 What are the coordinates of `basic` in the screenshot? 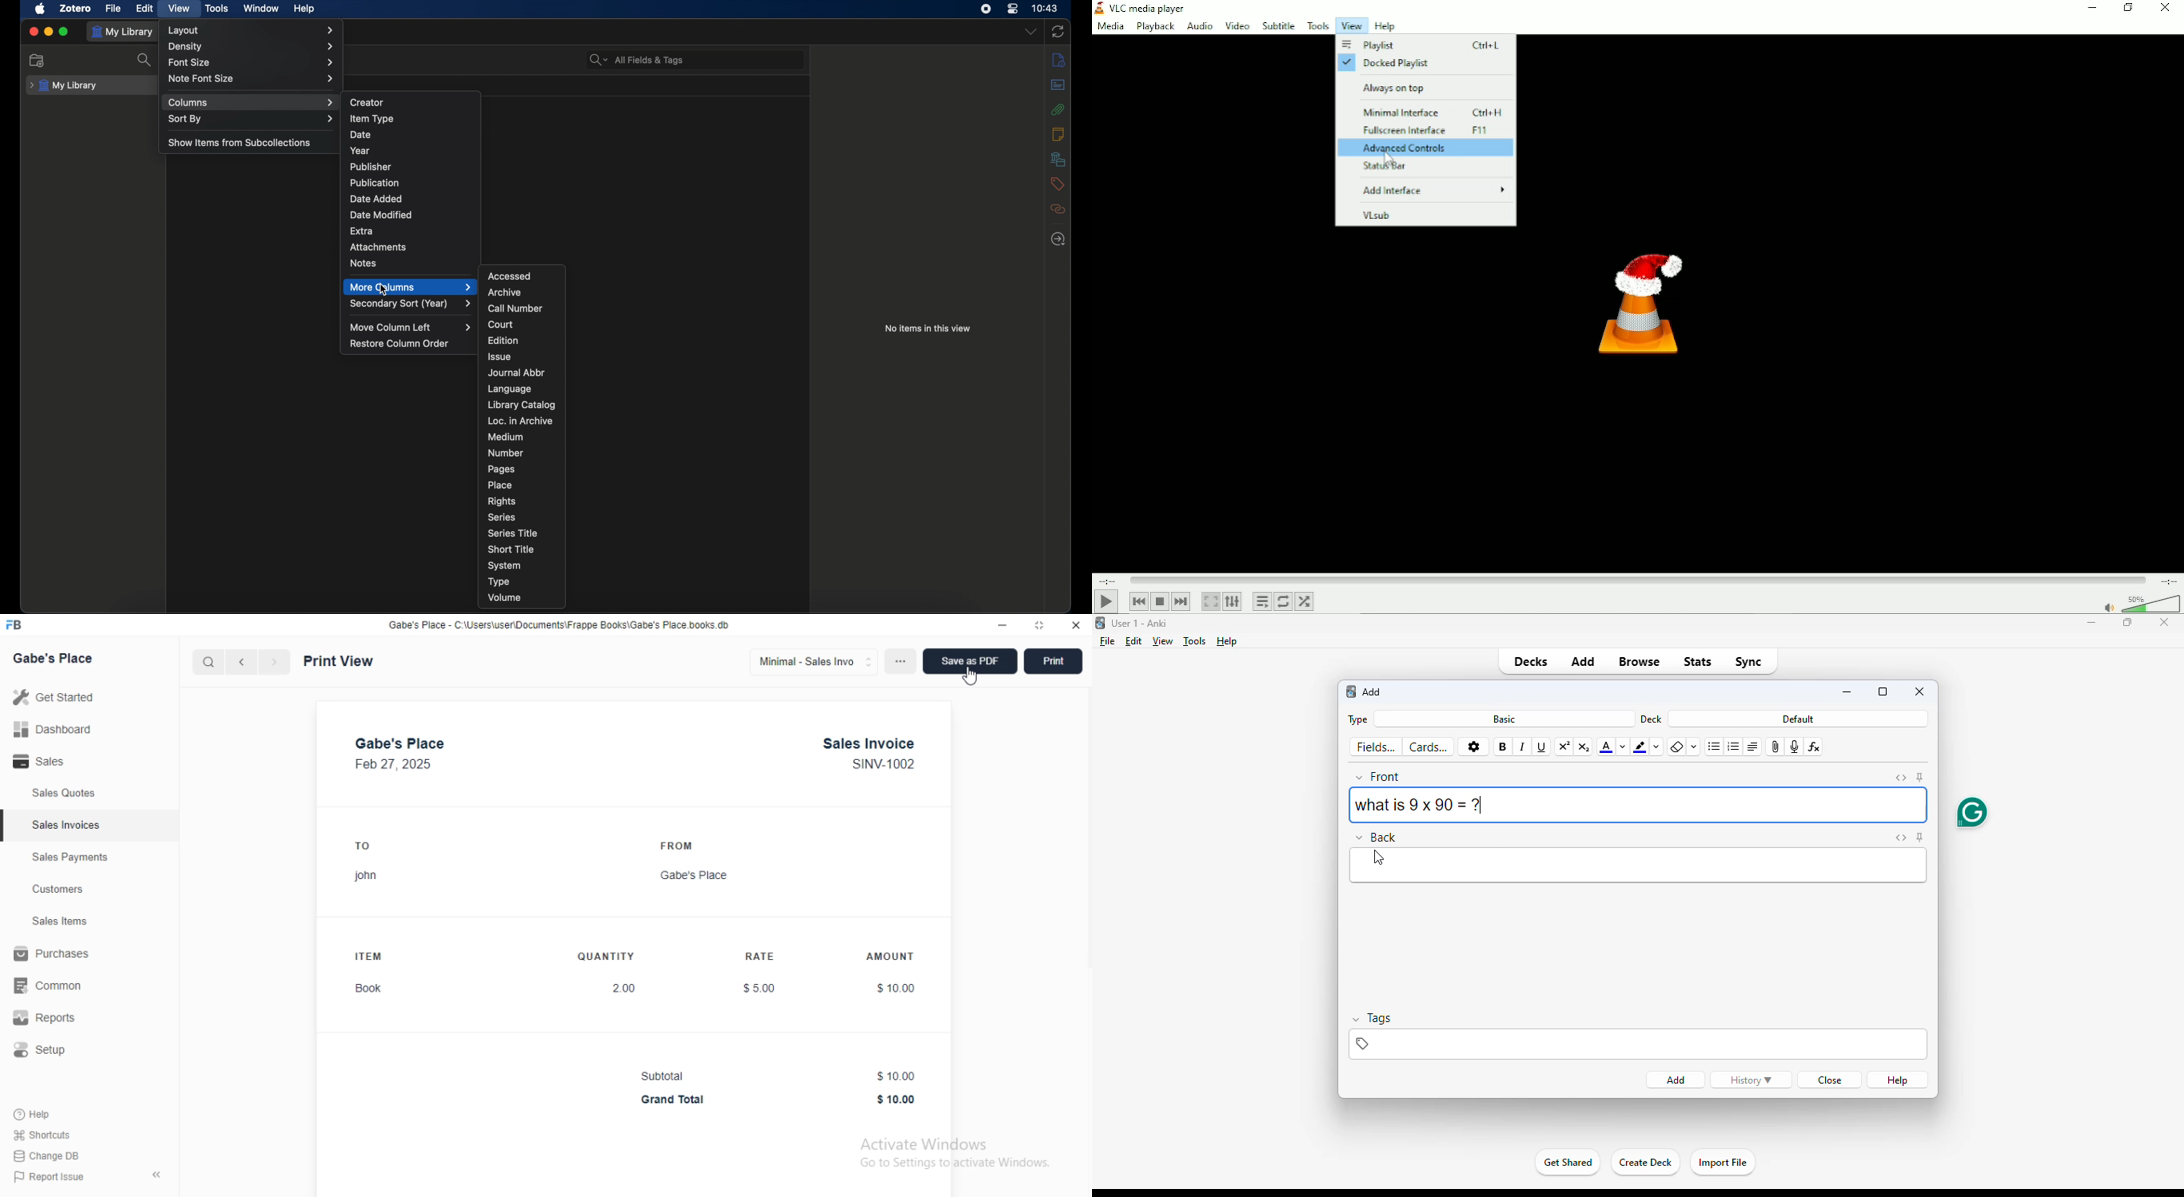 It's located at (1504, 719).